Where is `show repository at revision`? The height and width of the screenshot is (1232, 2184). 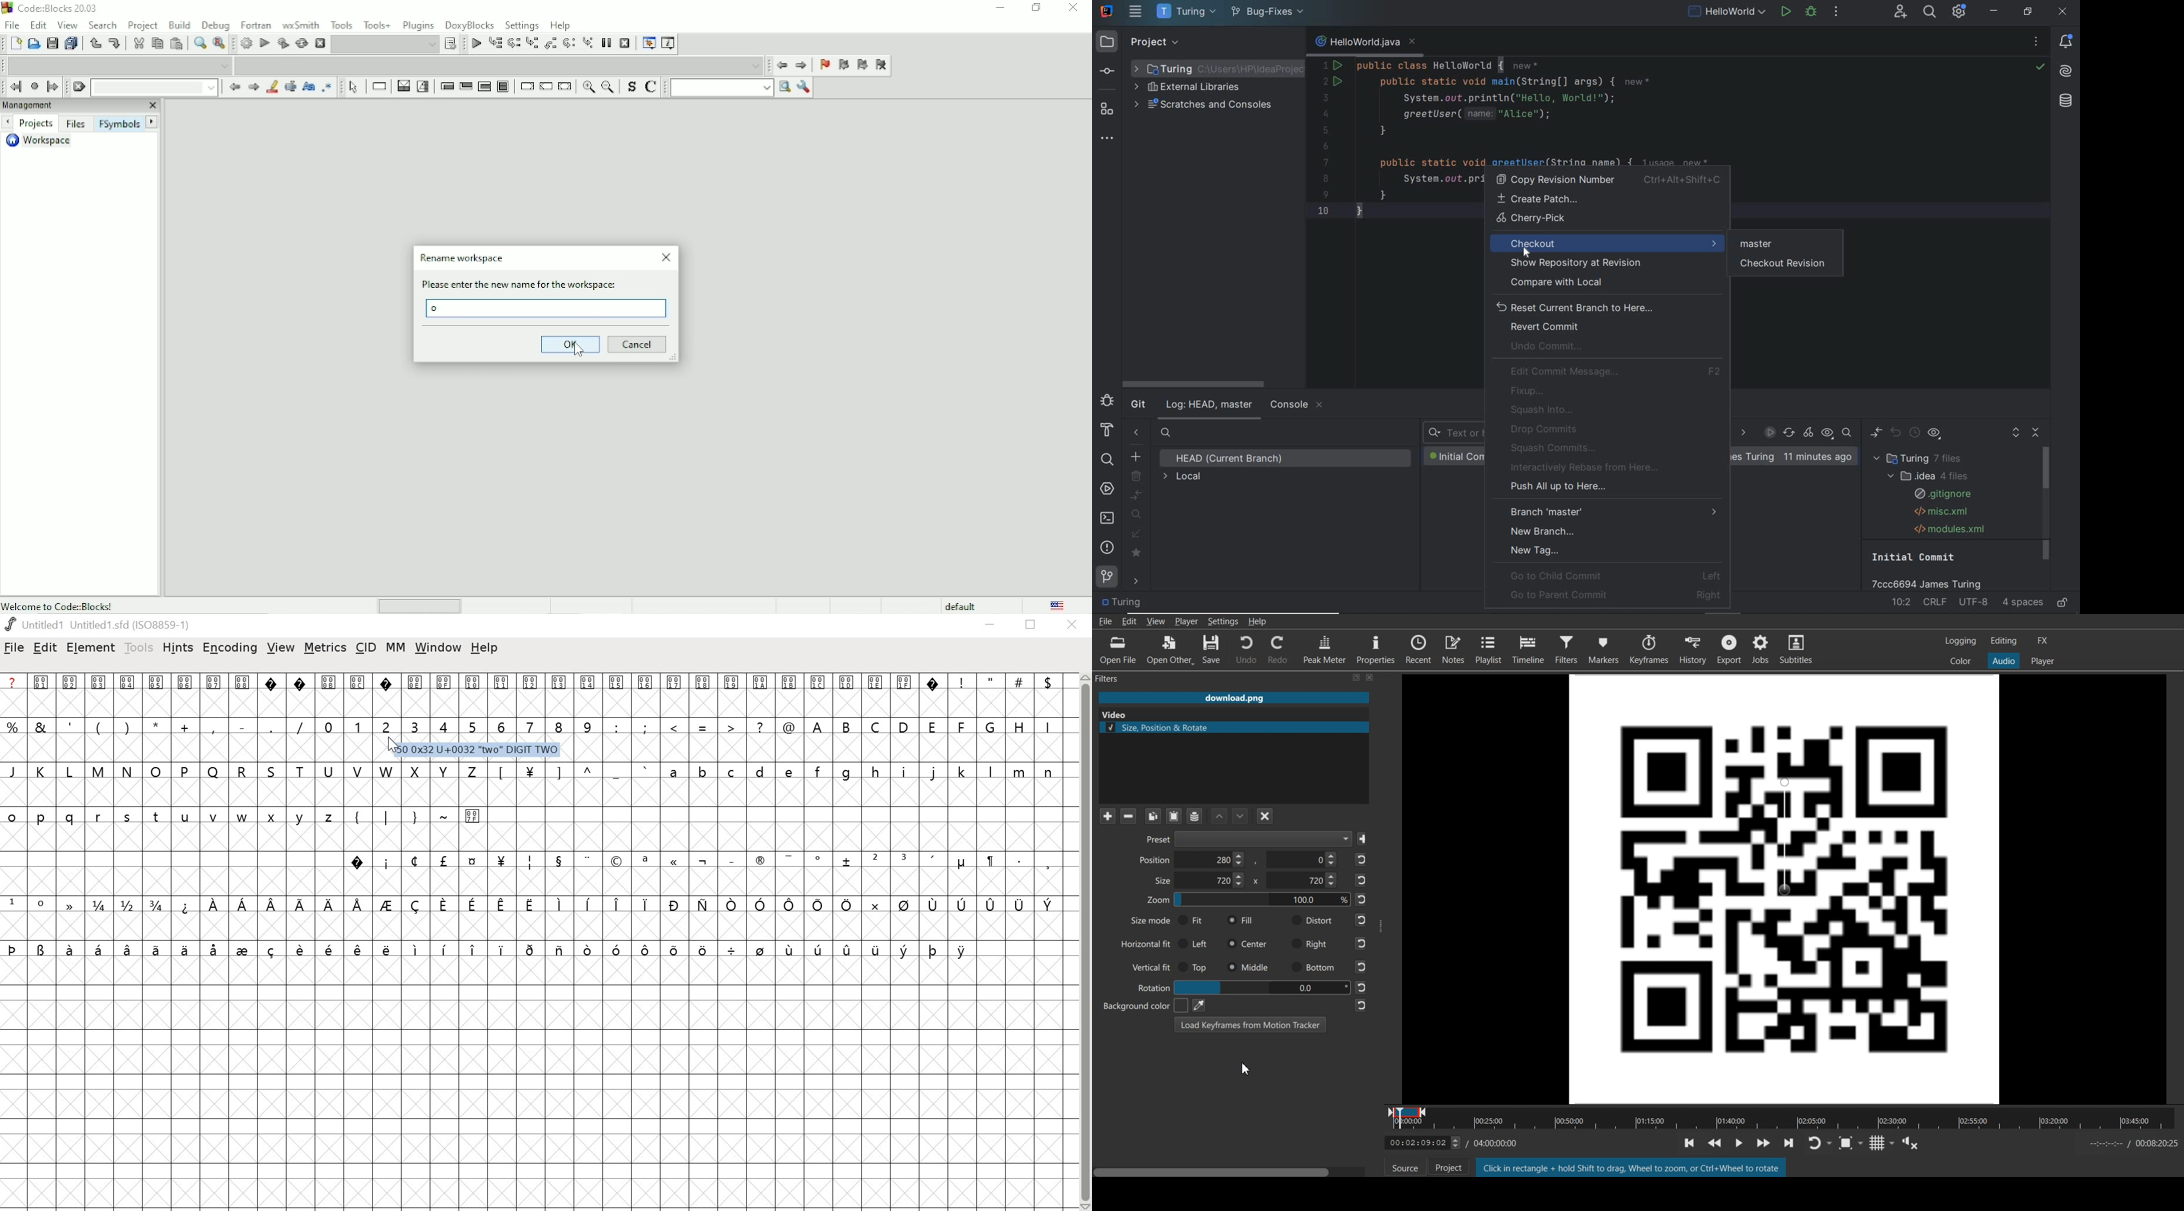 show repository at revision is located at coordinates (1604, 264).